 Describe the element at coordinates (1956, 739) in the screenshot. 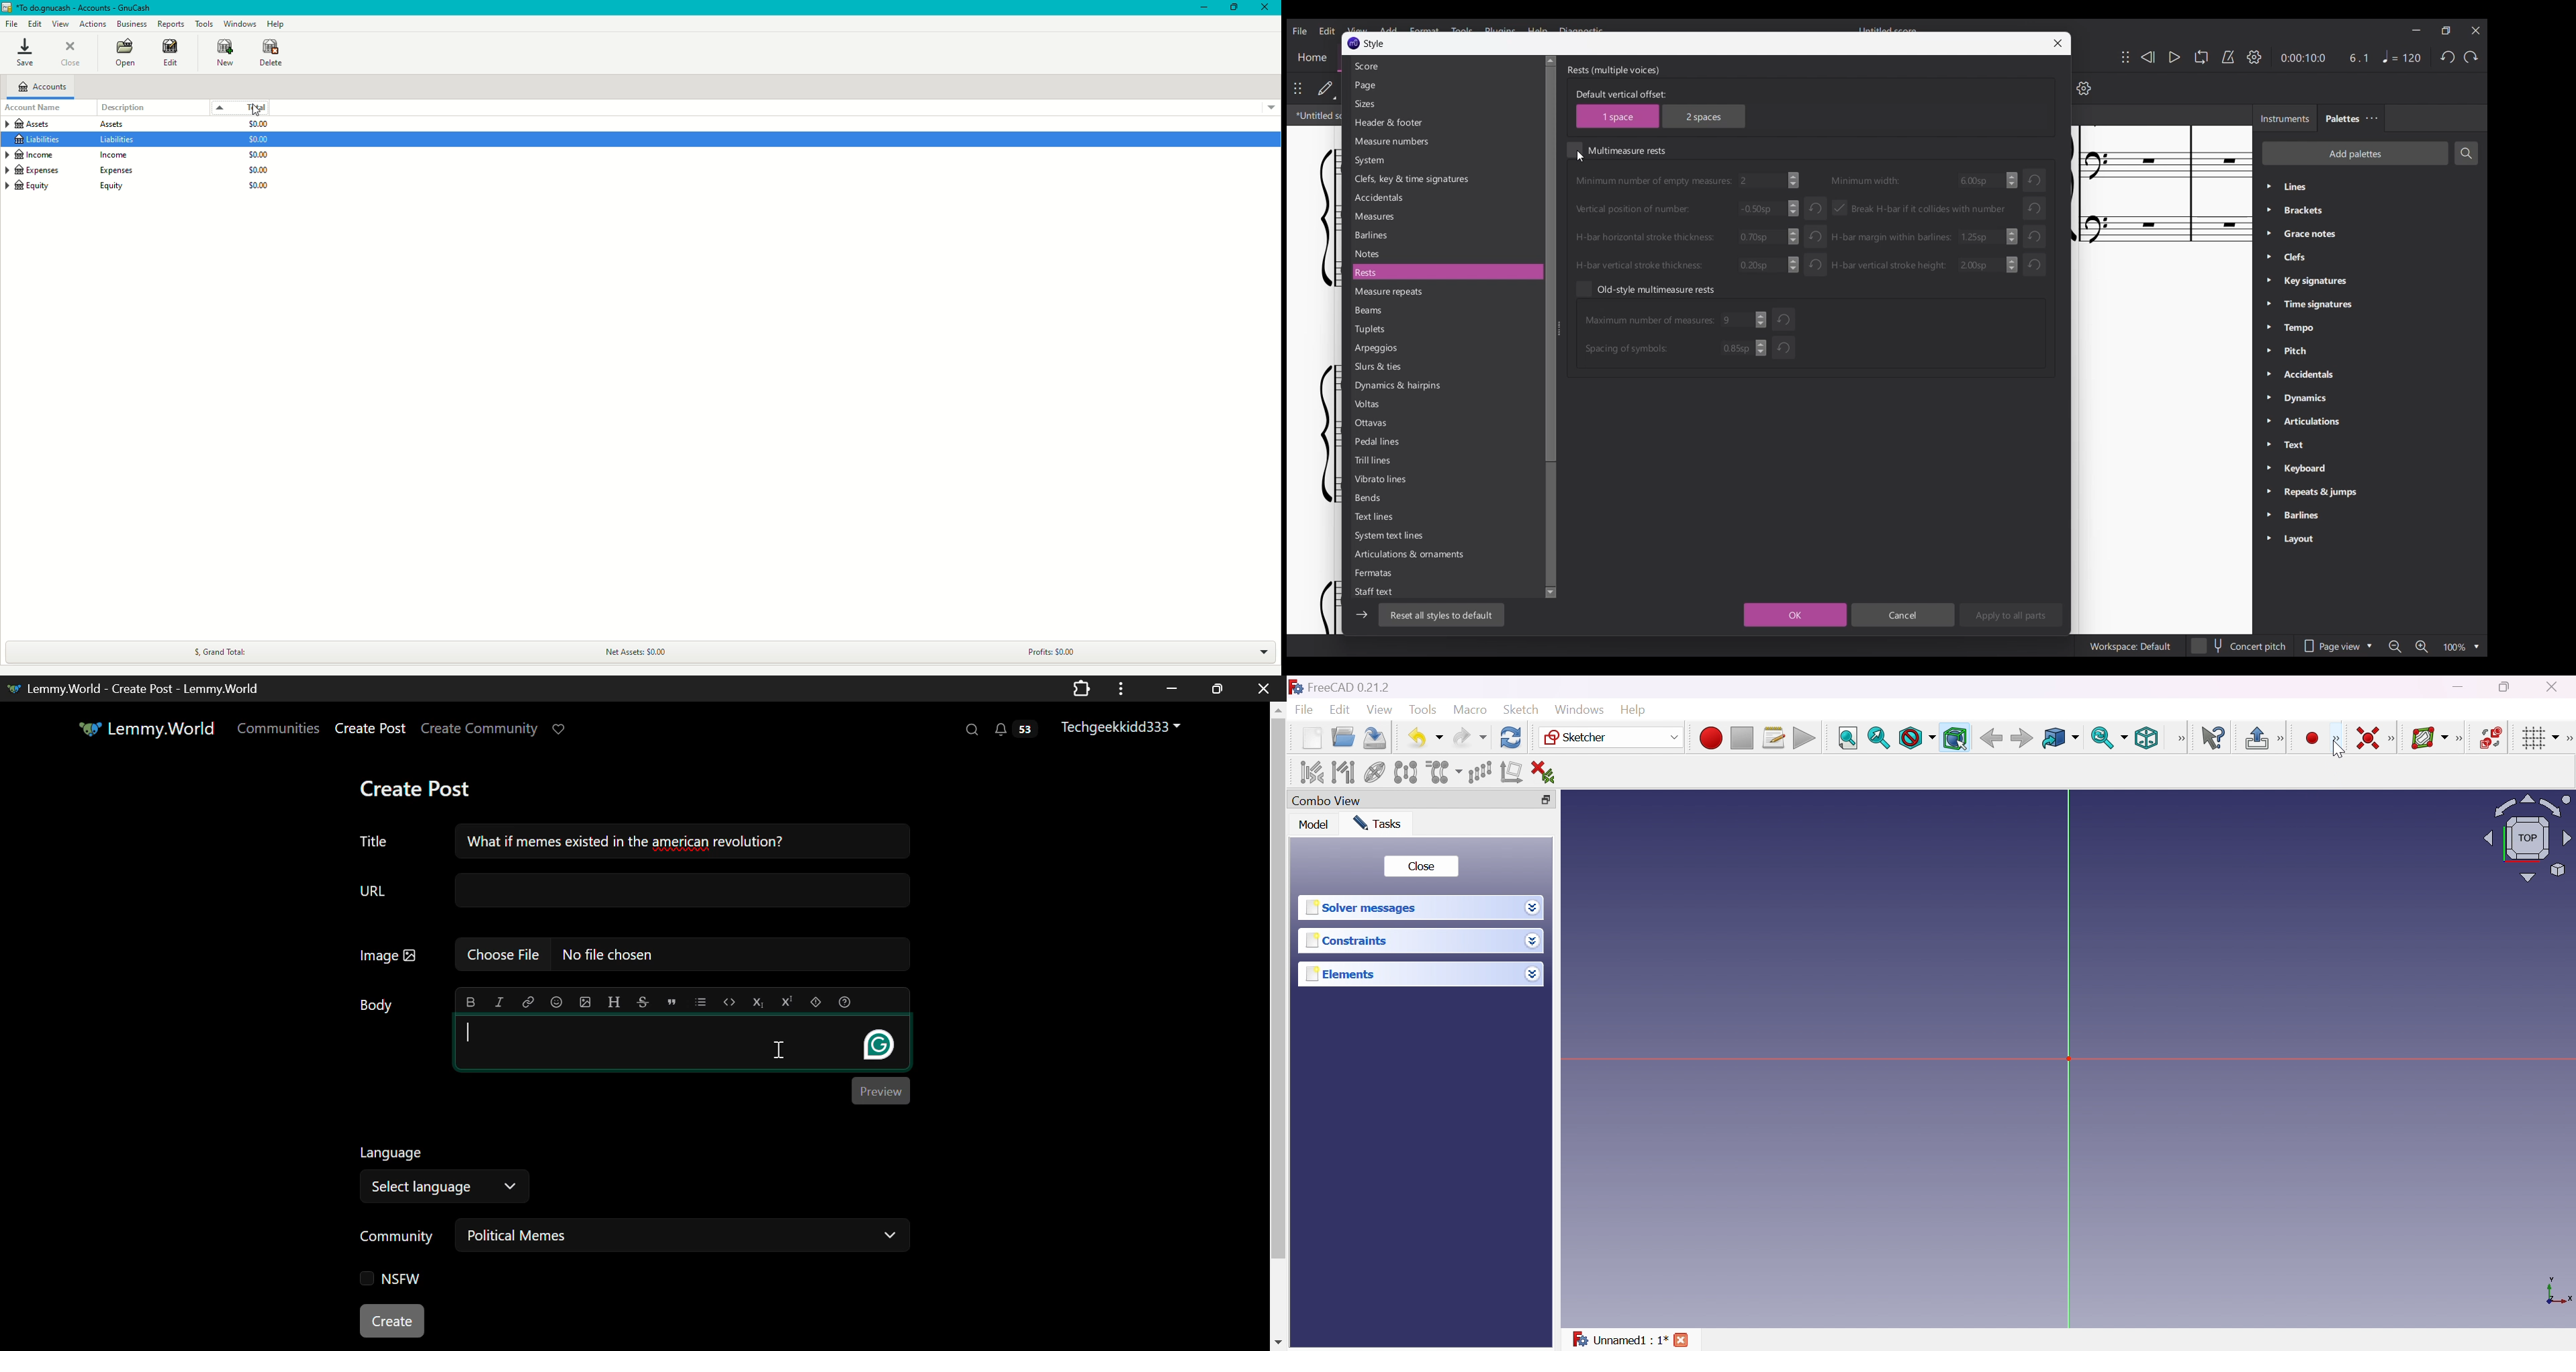

I see `Bounding box` at that location.